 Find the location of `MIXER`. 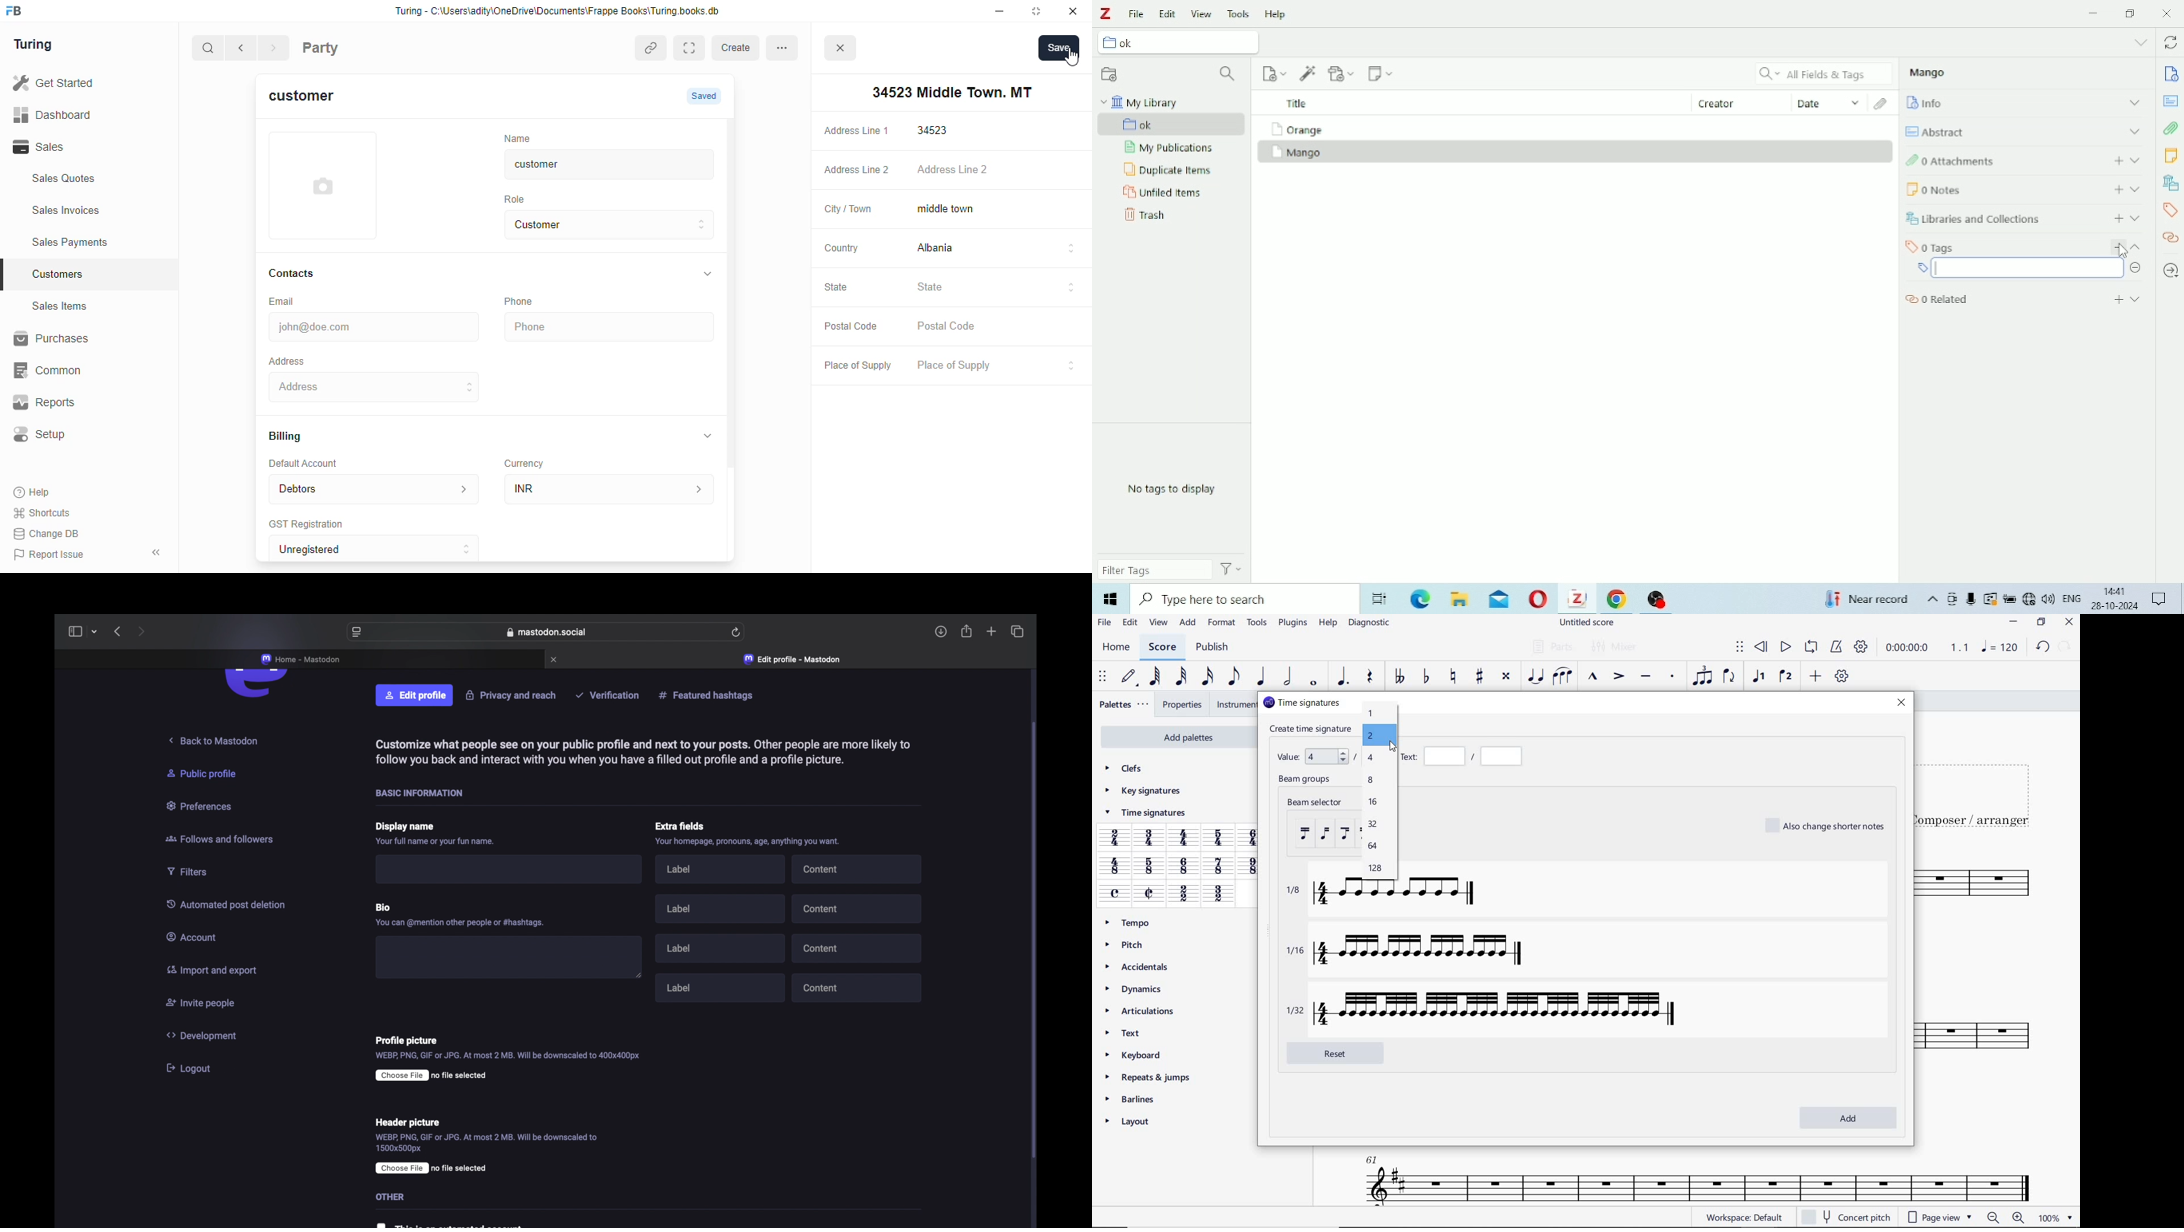

MIXER is located at coordinates (1615, 648).